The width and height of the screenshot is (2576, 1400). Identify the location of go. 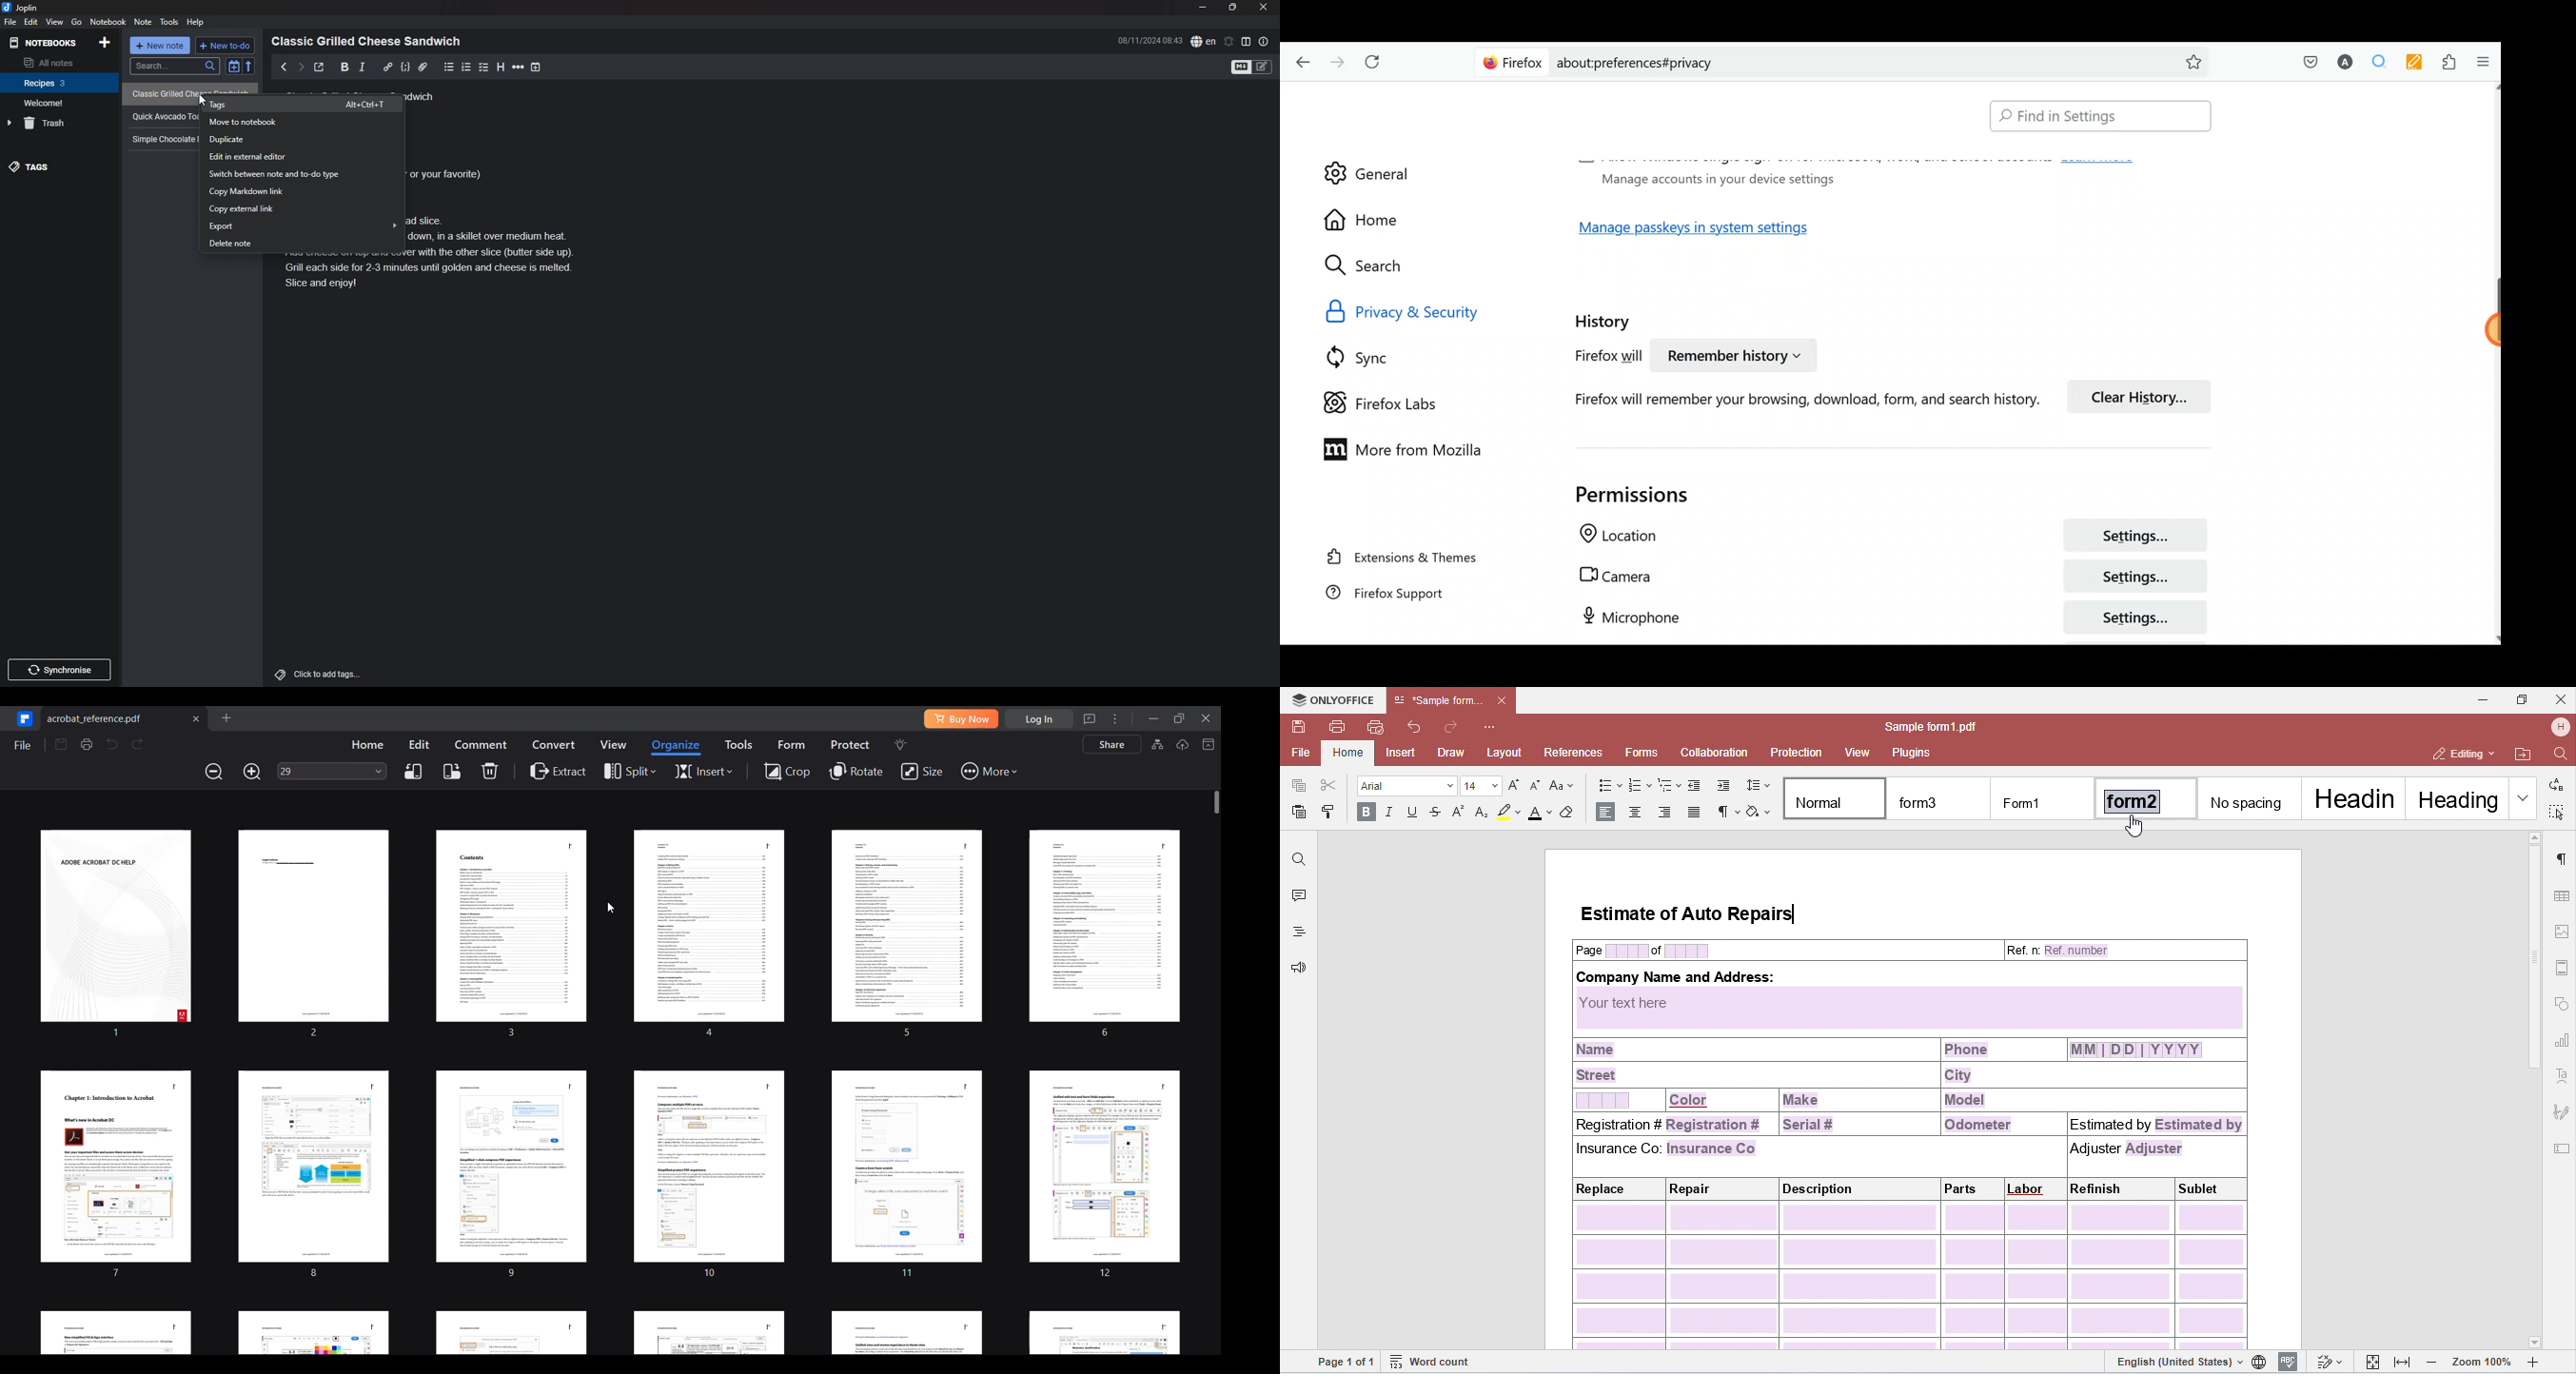
(77, 21).